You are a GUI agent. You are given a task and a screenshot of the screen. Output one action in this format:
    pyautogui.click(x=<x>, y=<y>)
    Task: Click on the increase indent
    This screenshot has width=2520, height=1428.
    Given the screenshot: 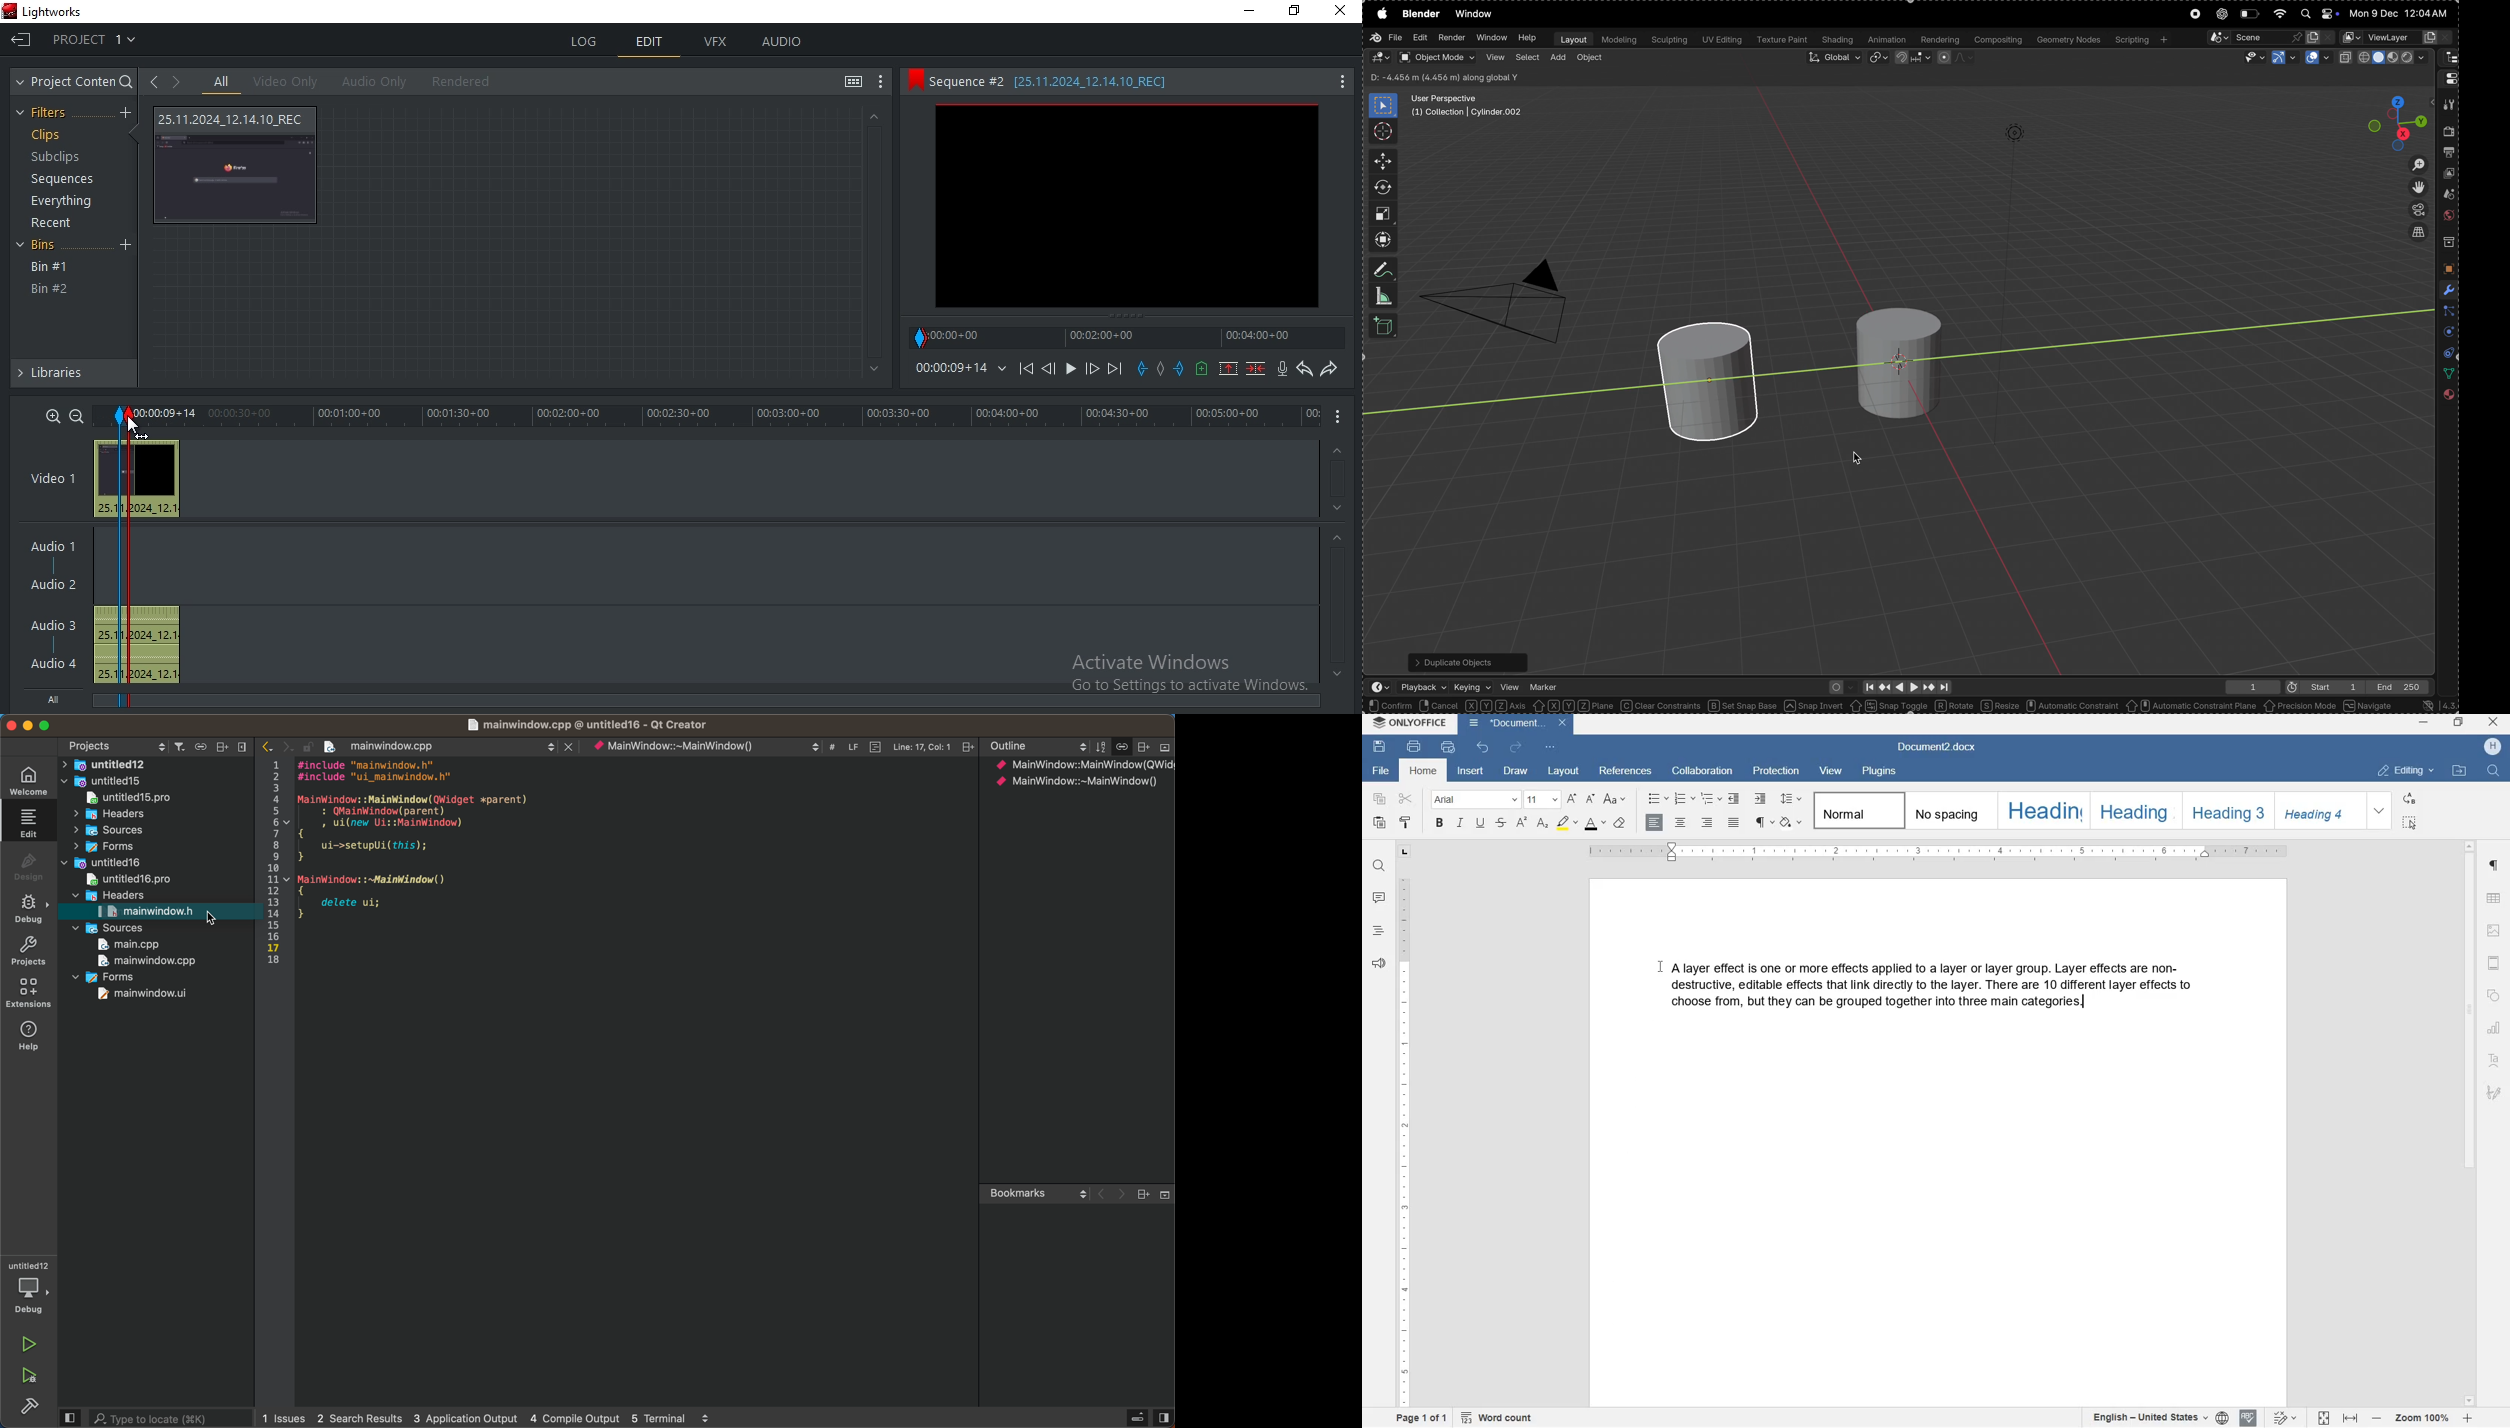 What is the action you would take?
    pyautogui.click(x=1761, y=799)
    